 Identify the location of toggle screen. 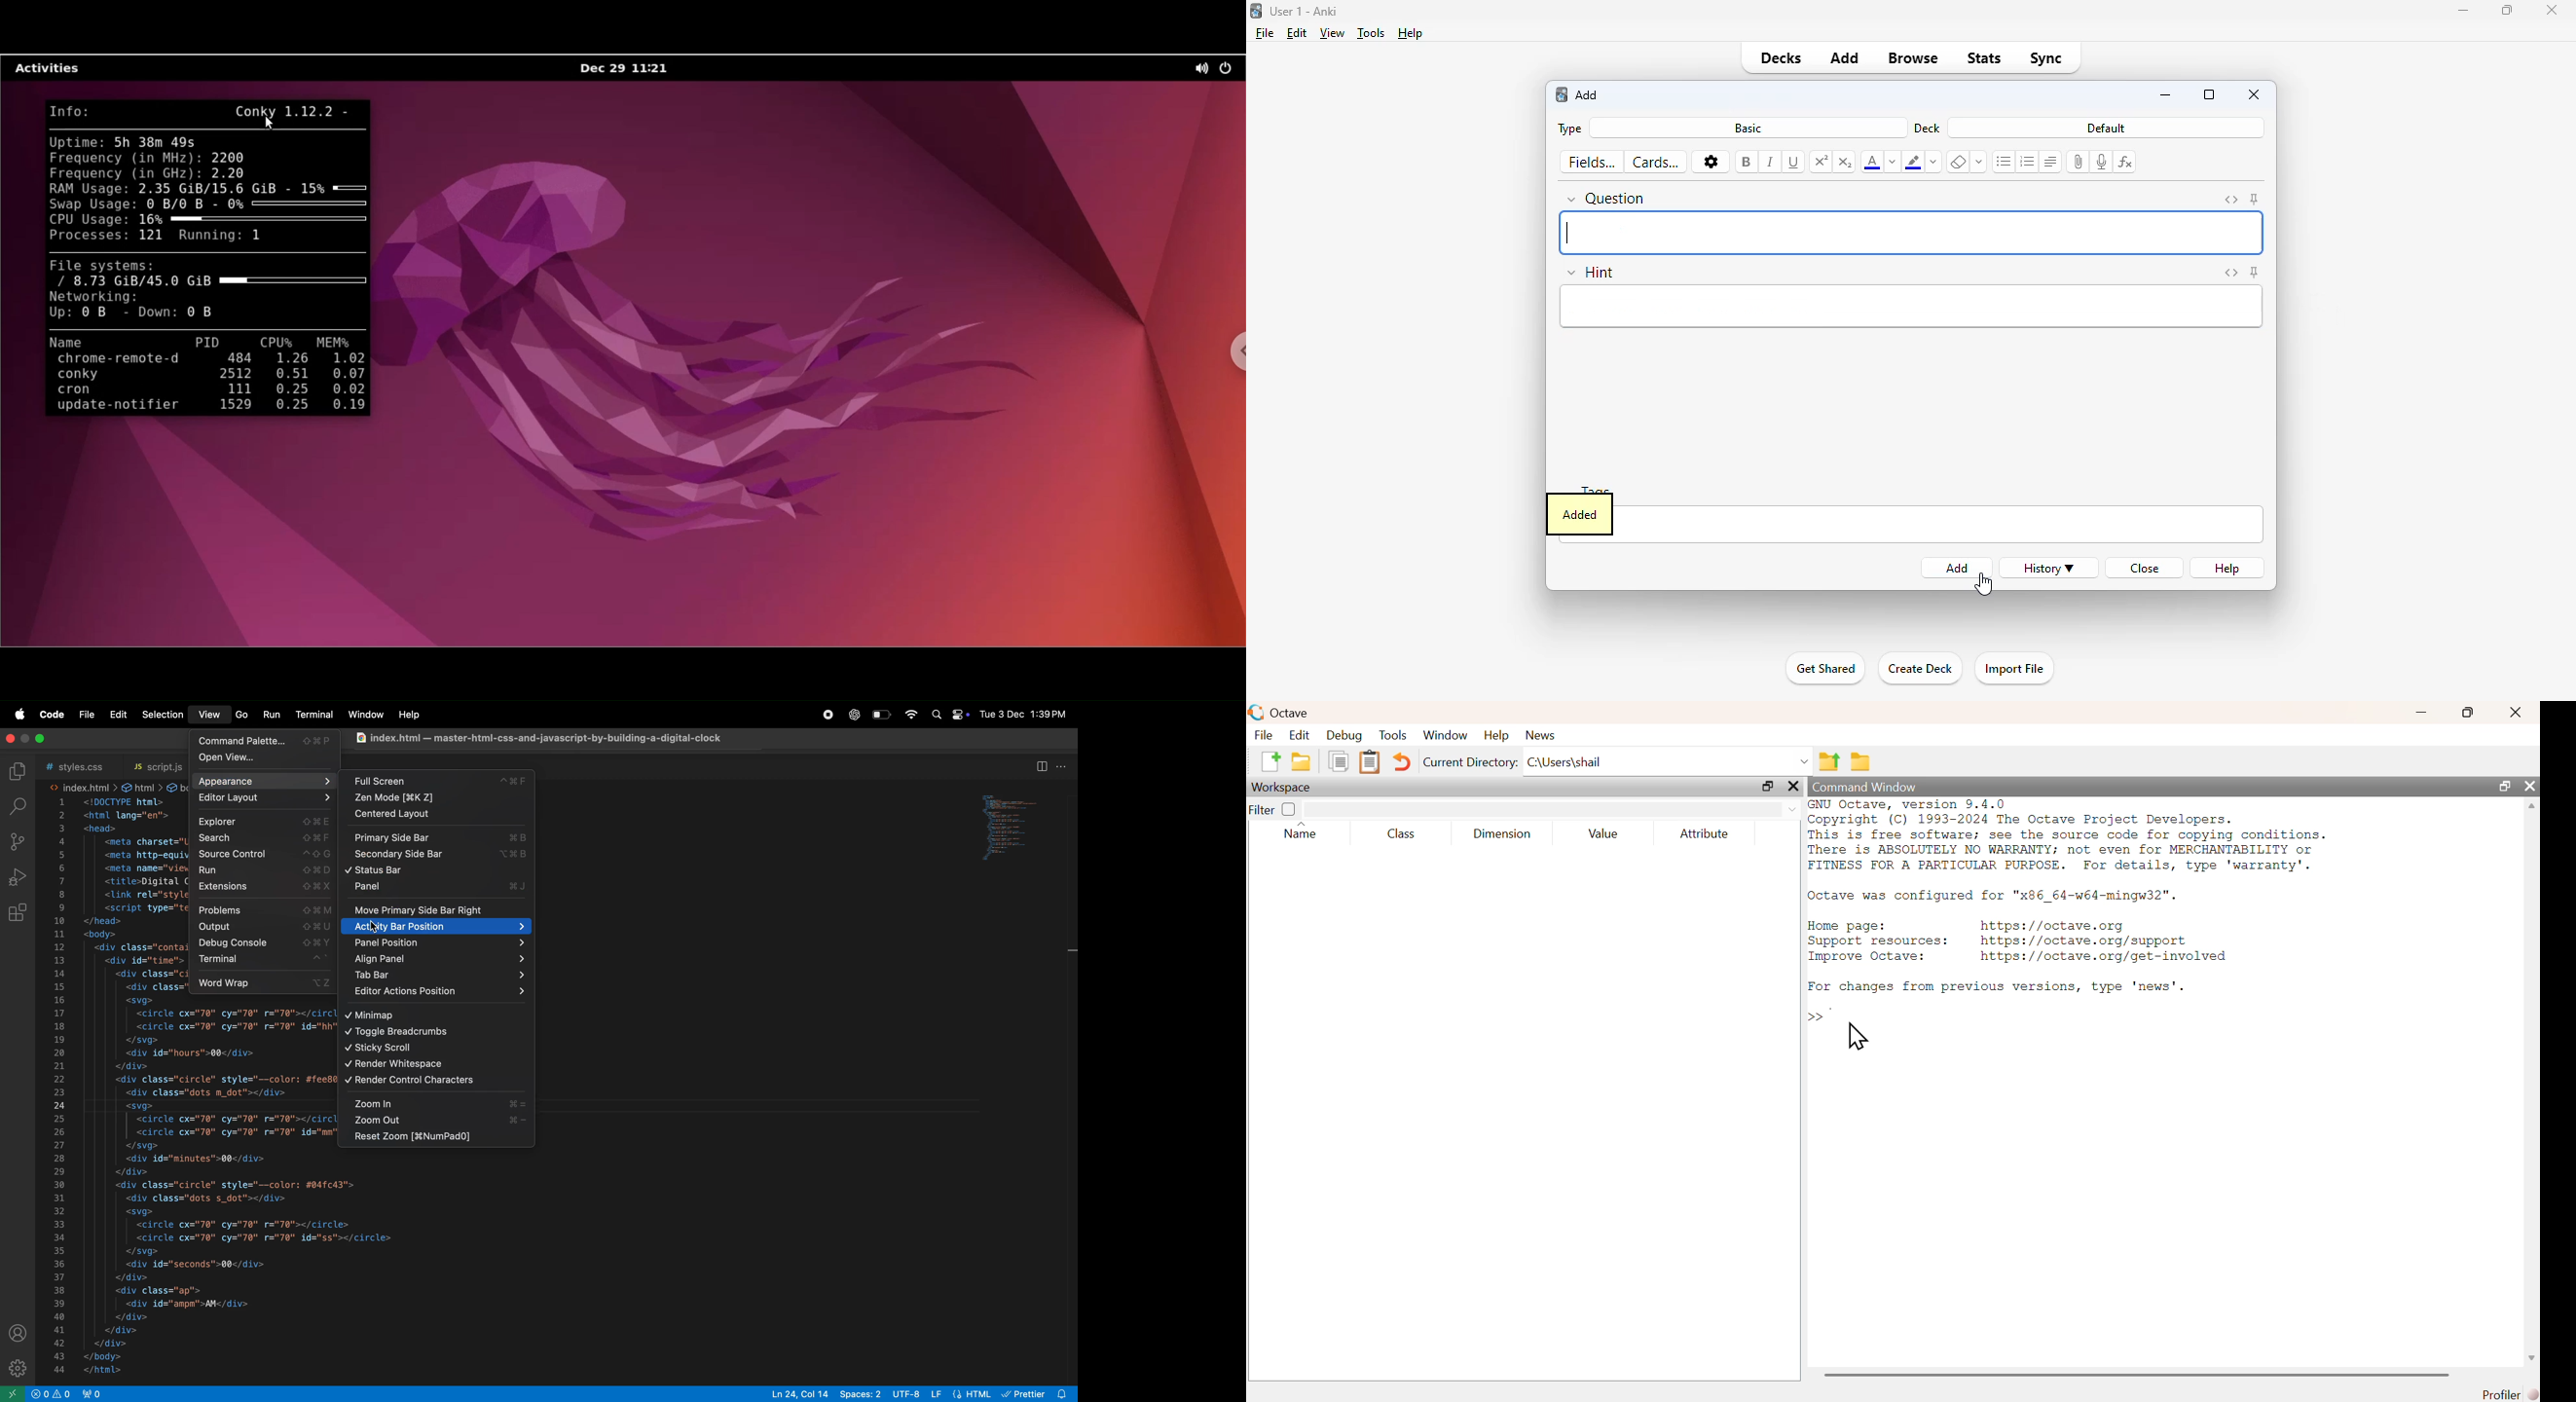
(27, 737).